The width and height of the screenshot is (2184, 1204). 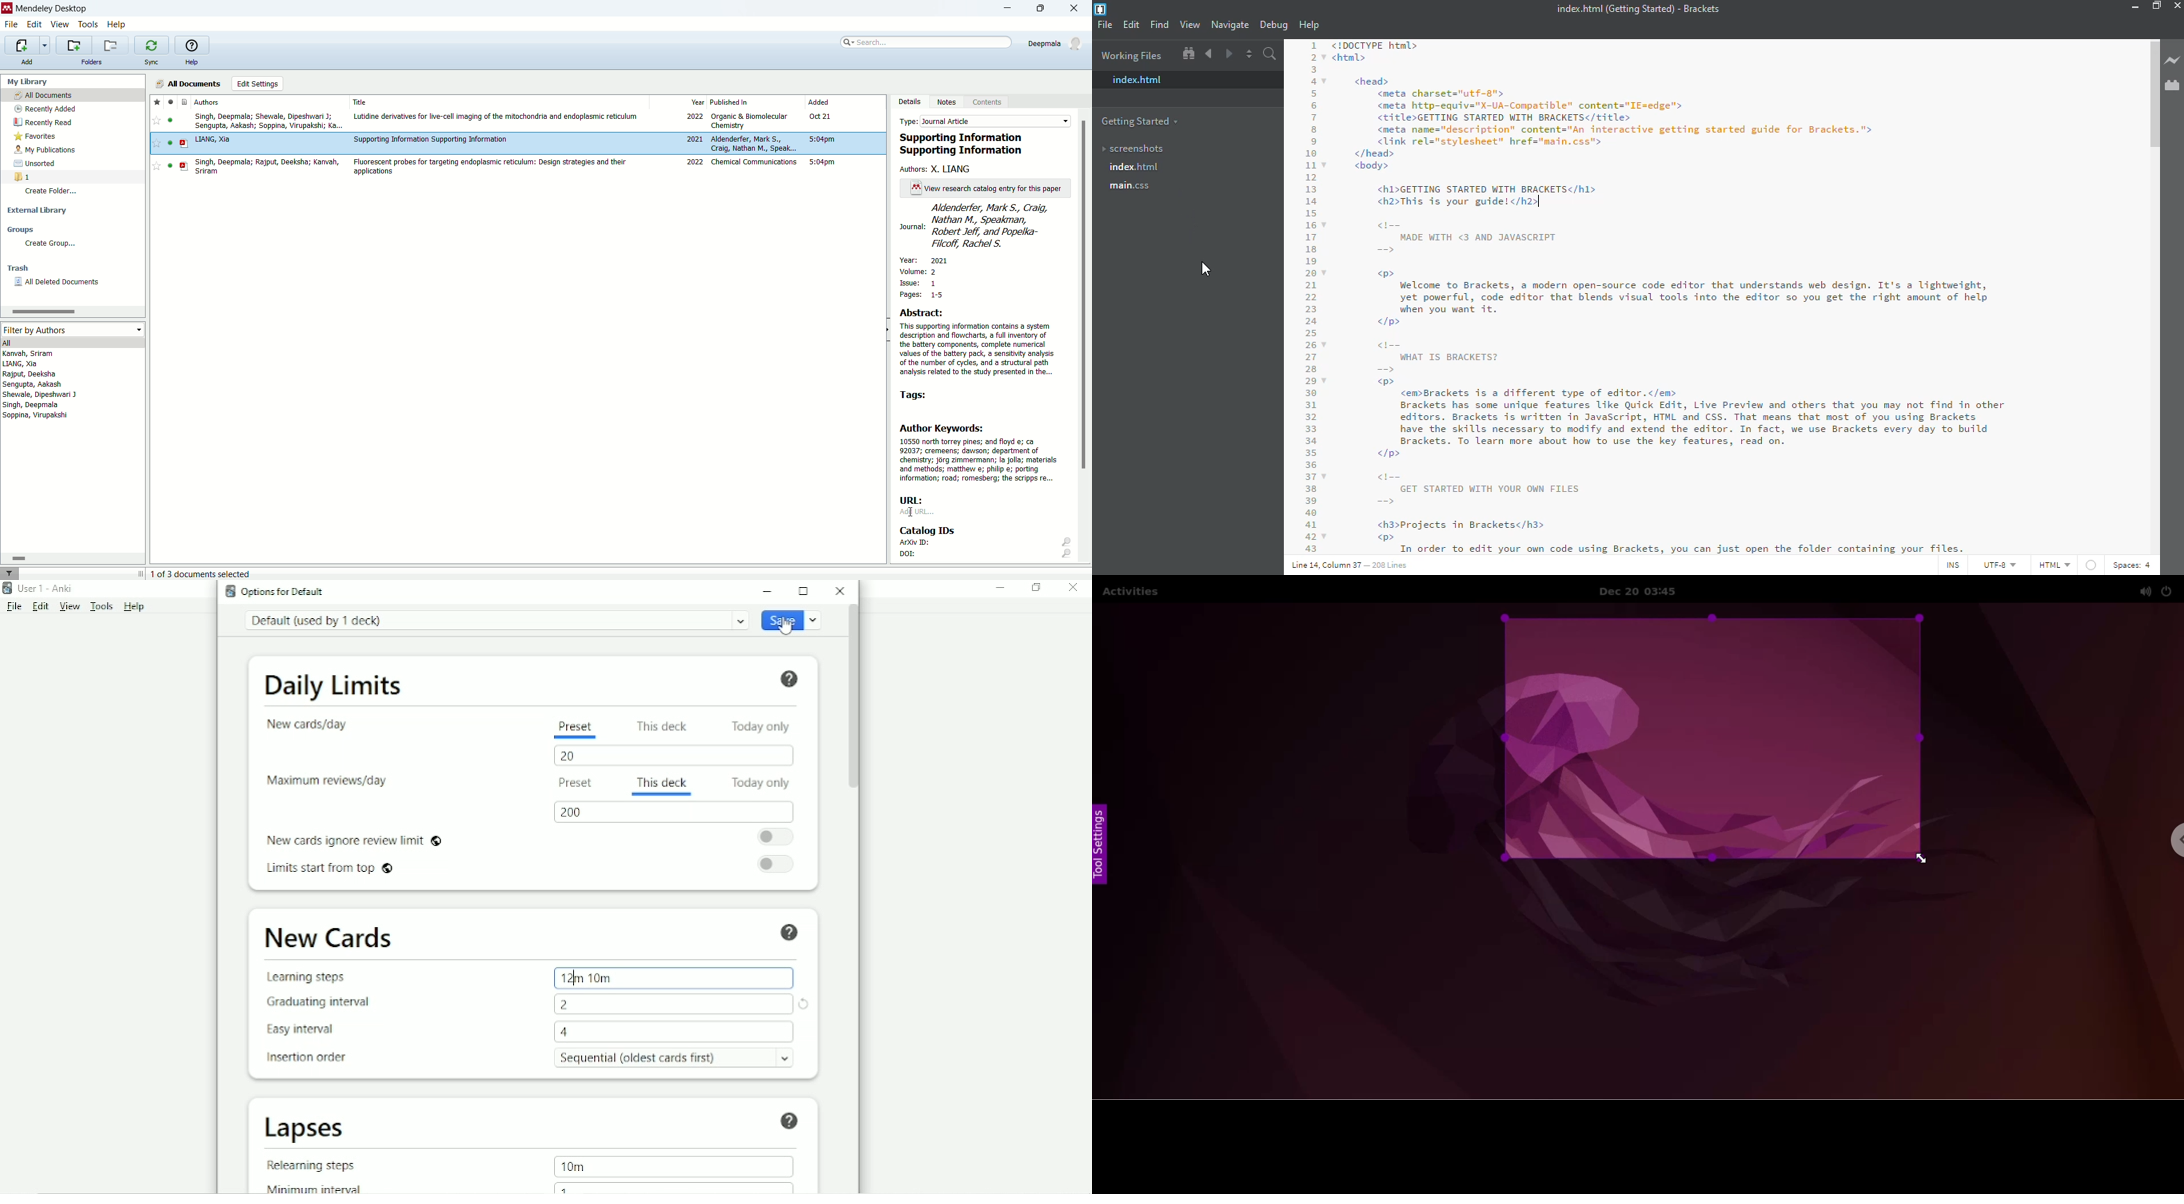 I want to click on 2022, so click(x=696, y=162).